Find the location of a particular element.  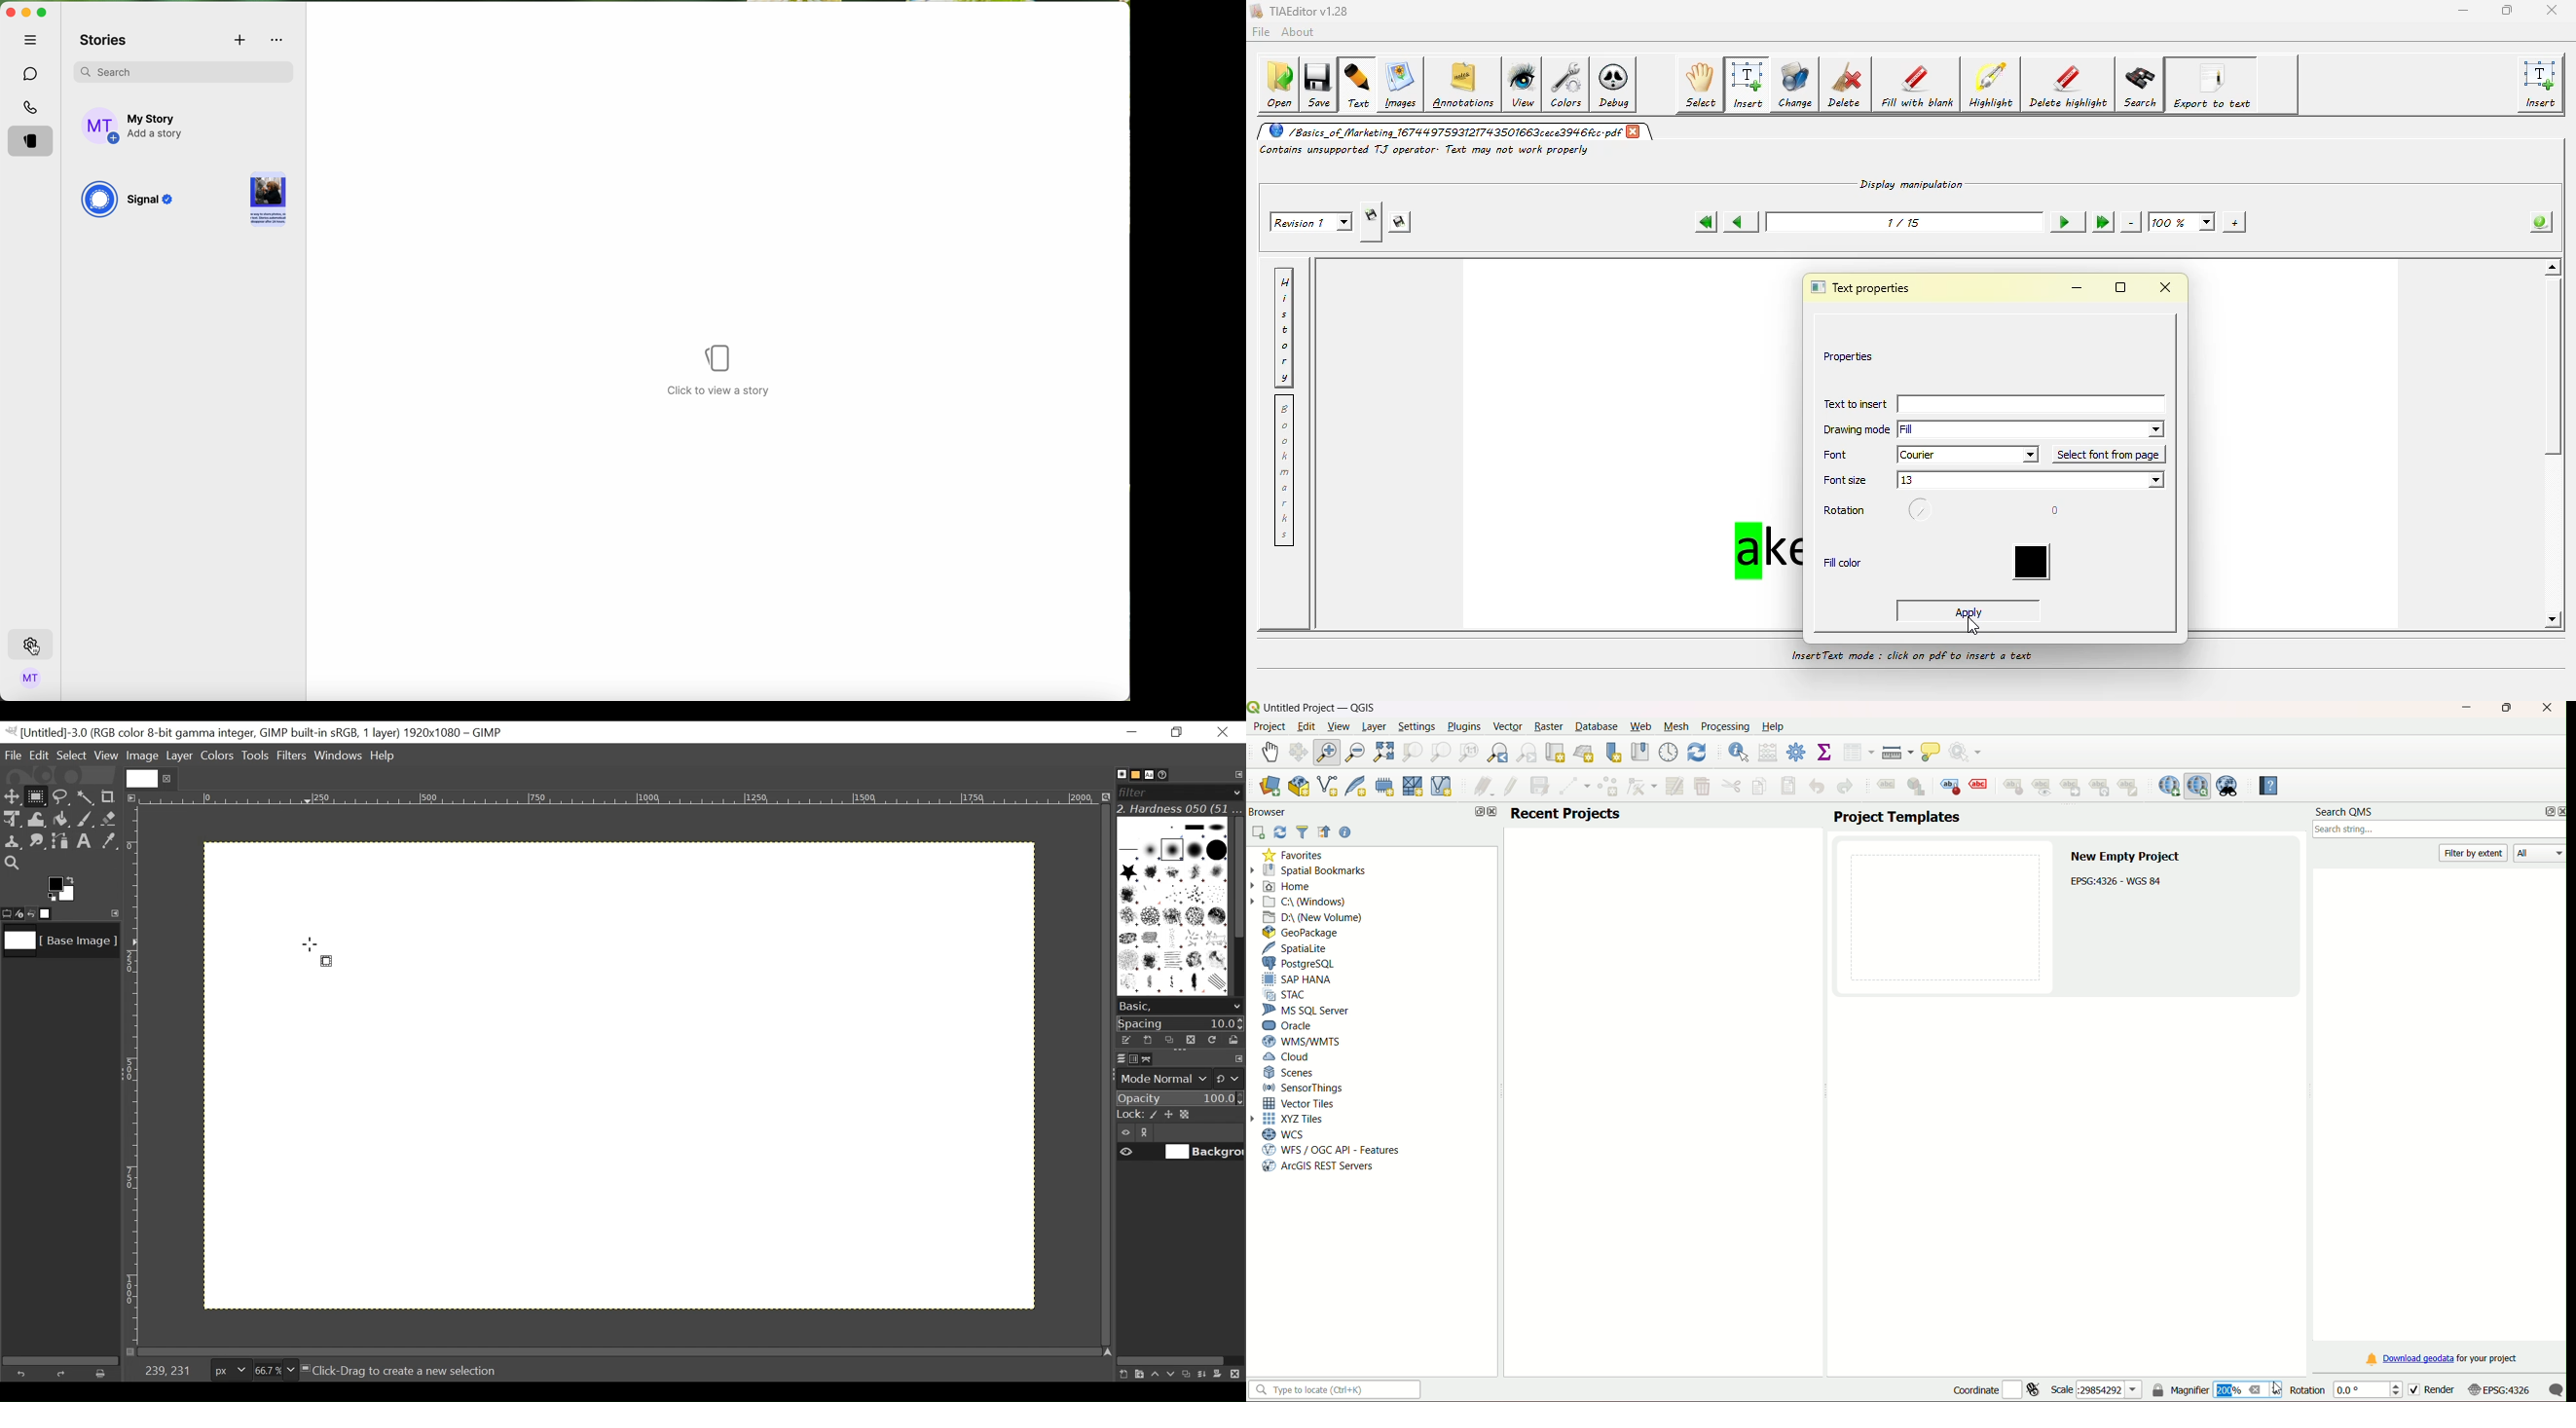

zoom last is located at coordinates (1500, 753).